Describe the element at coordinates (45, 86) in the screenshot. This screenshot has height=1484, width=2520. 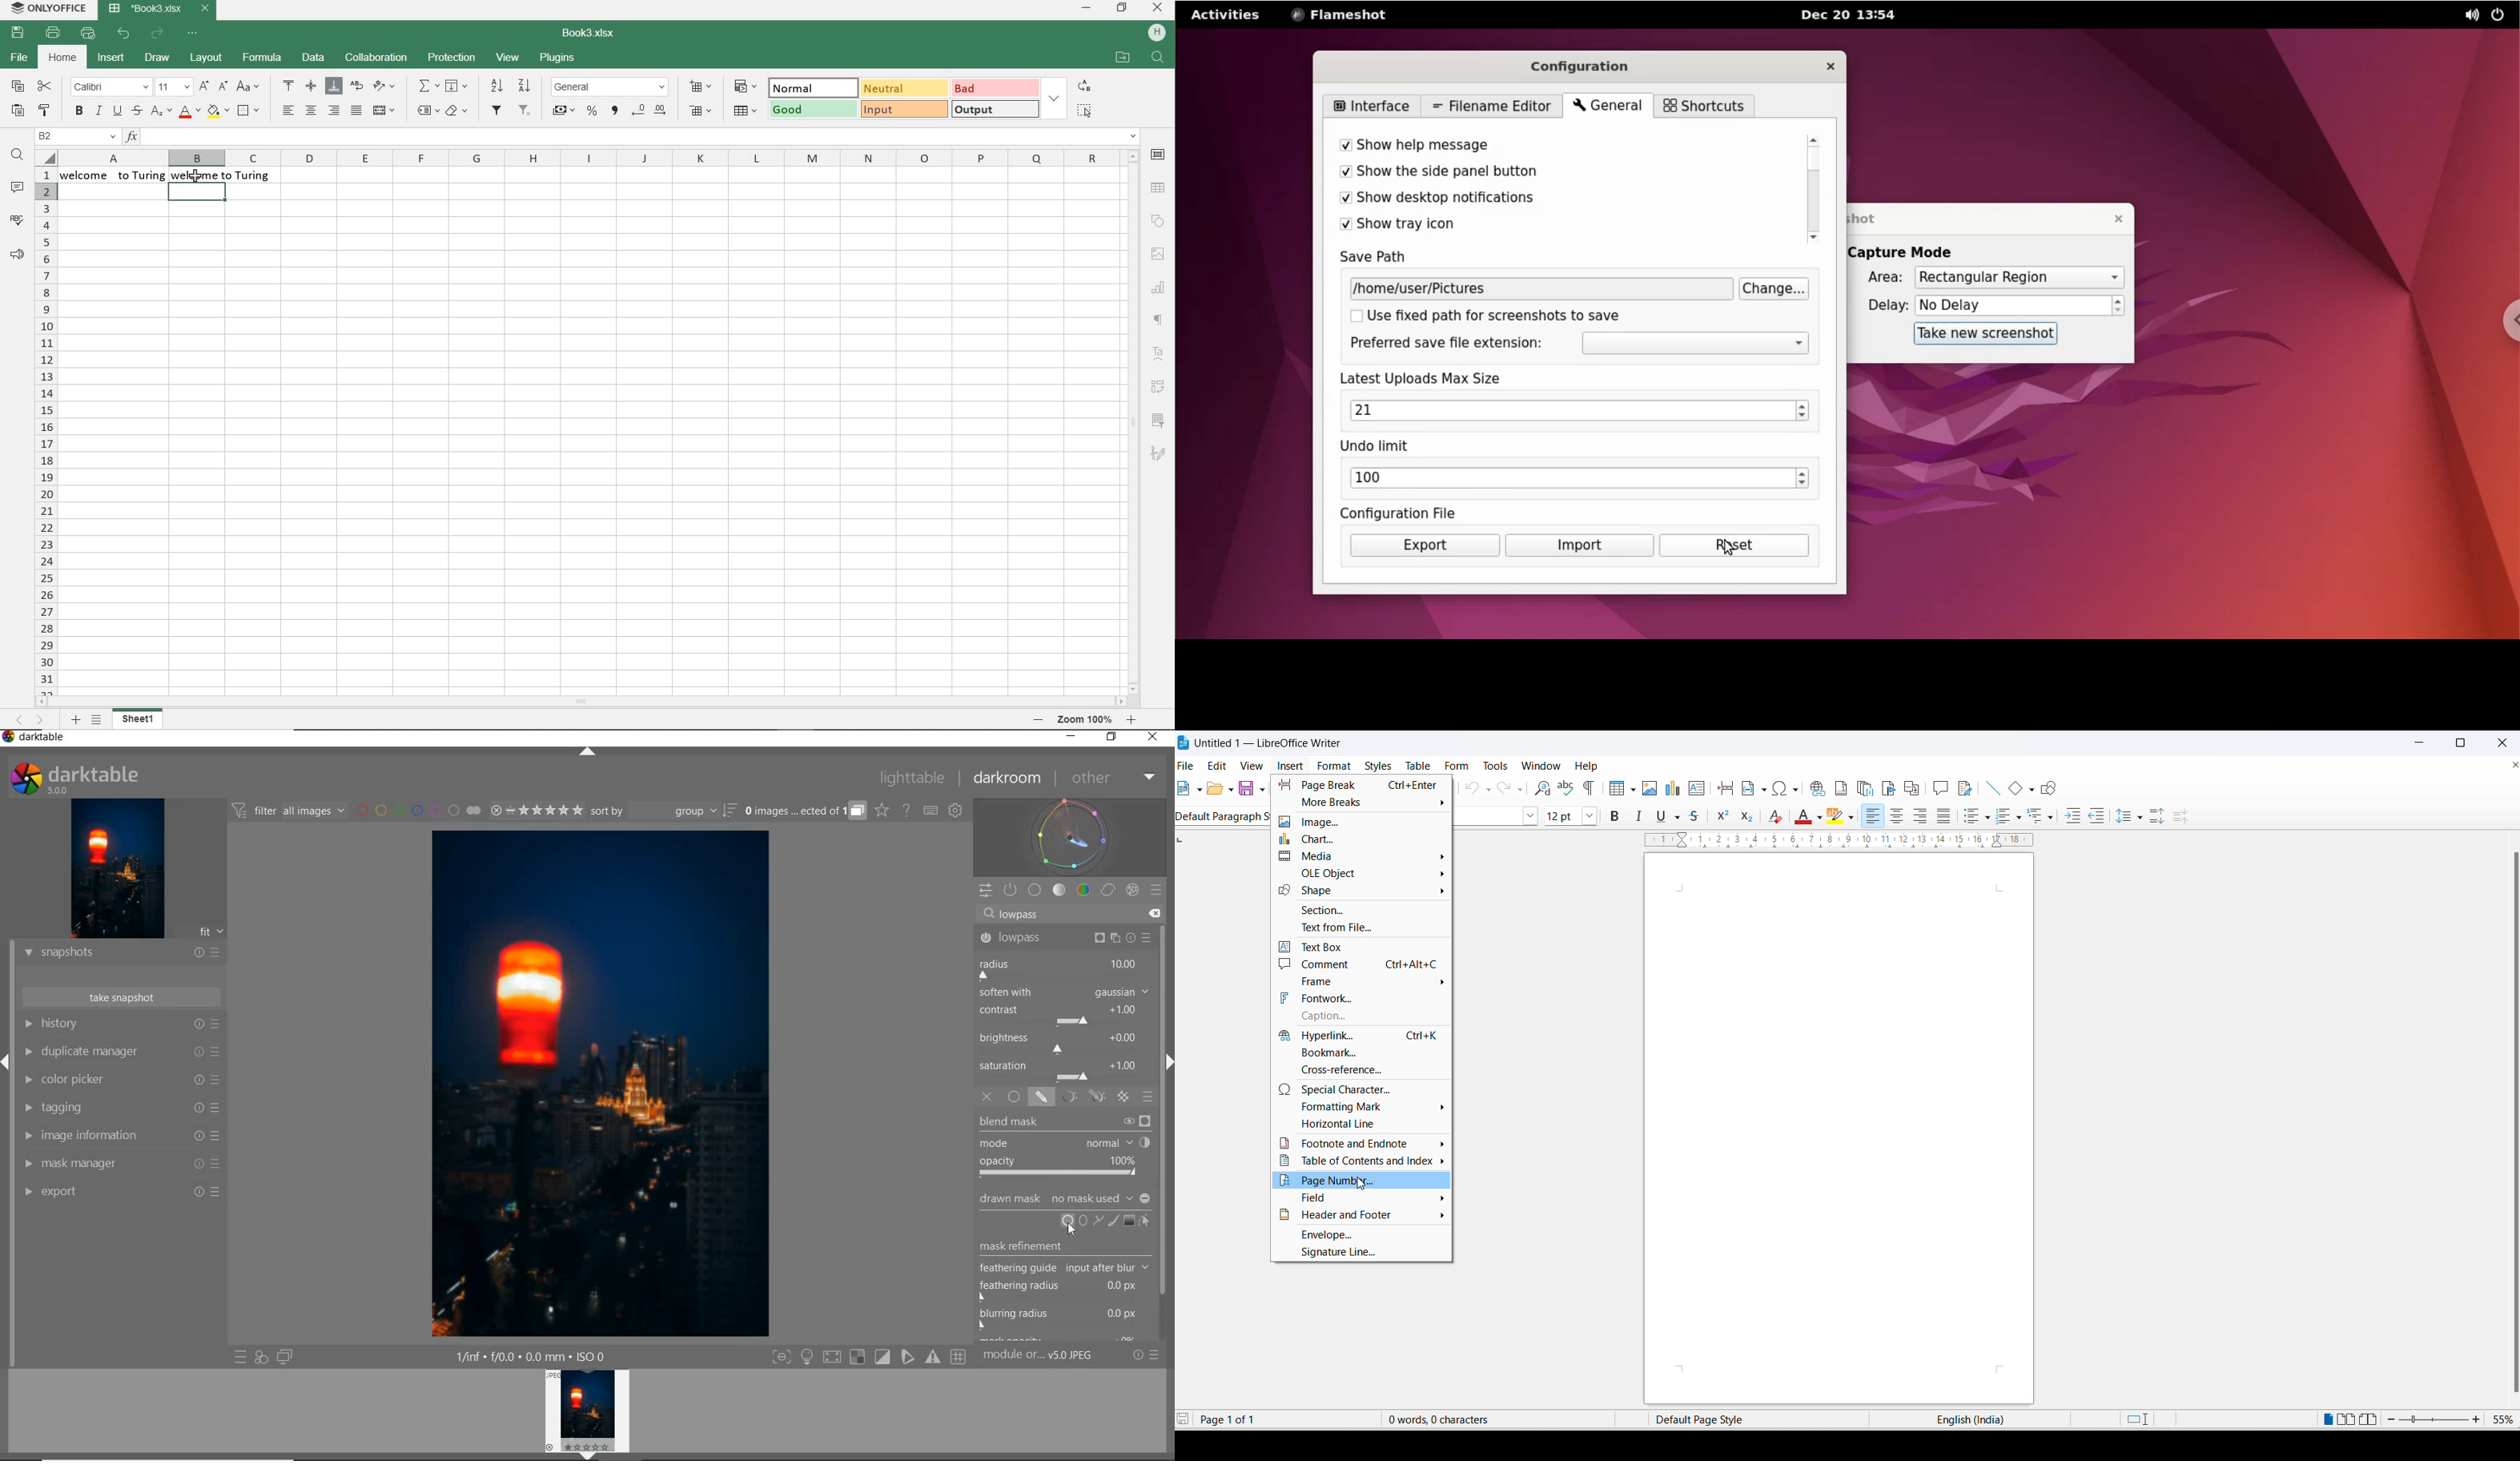
I see `cut` at that location.